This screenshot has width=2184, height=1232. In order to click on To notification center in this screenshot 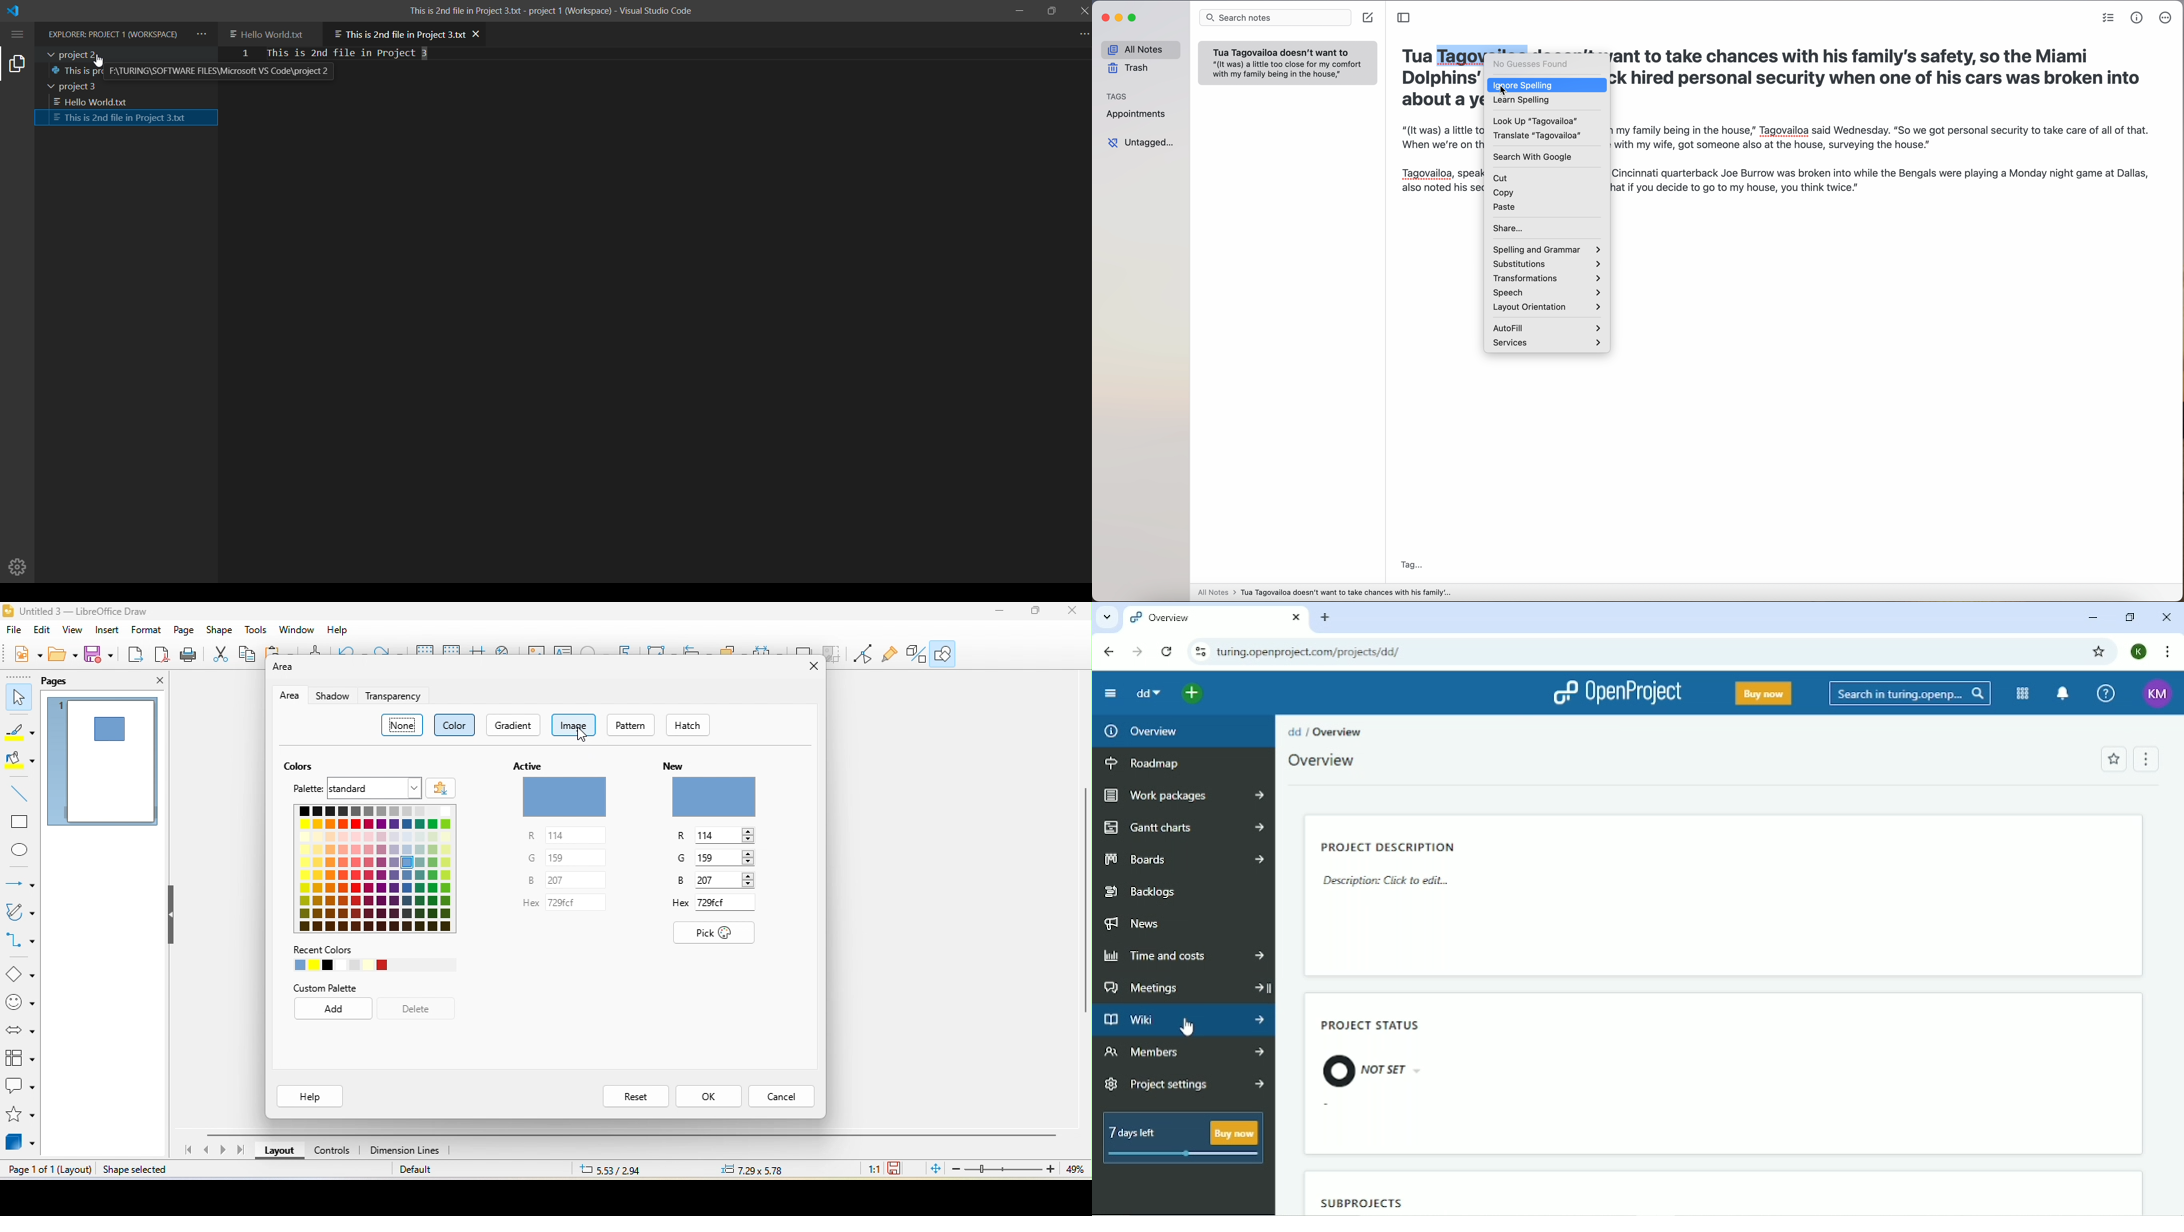, I will do `click(2063, 693)`.